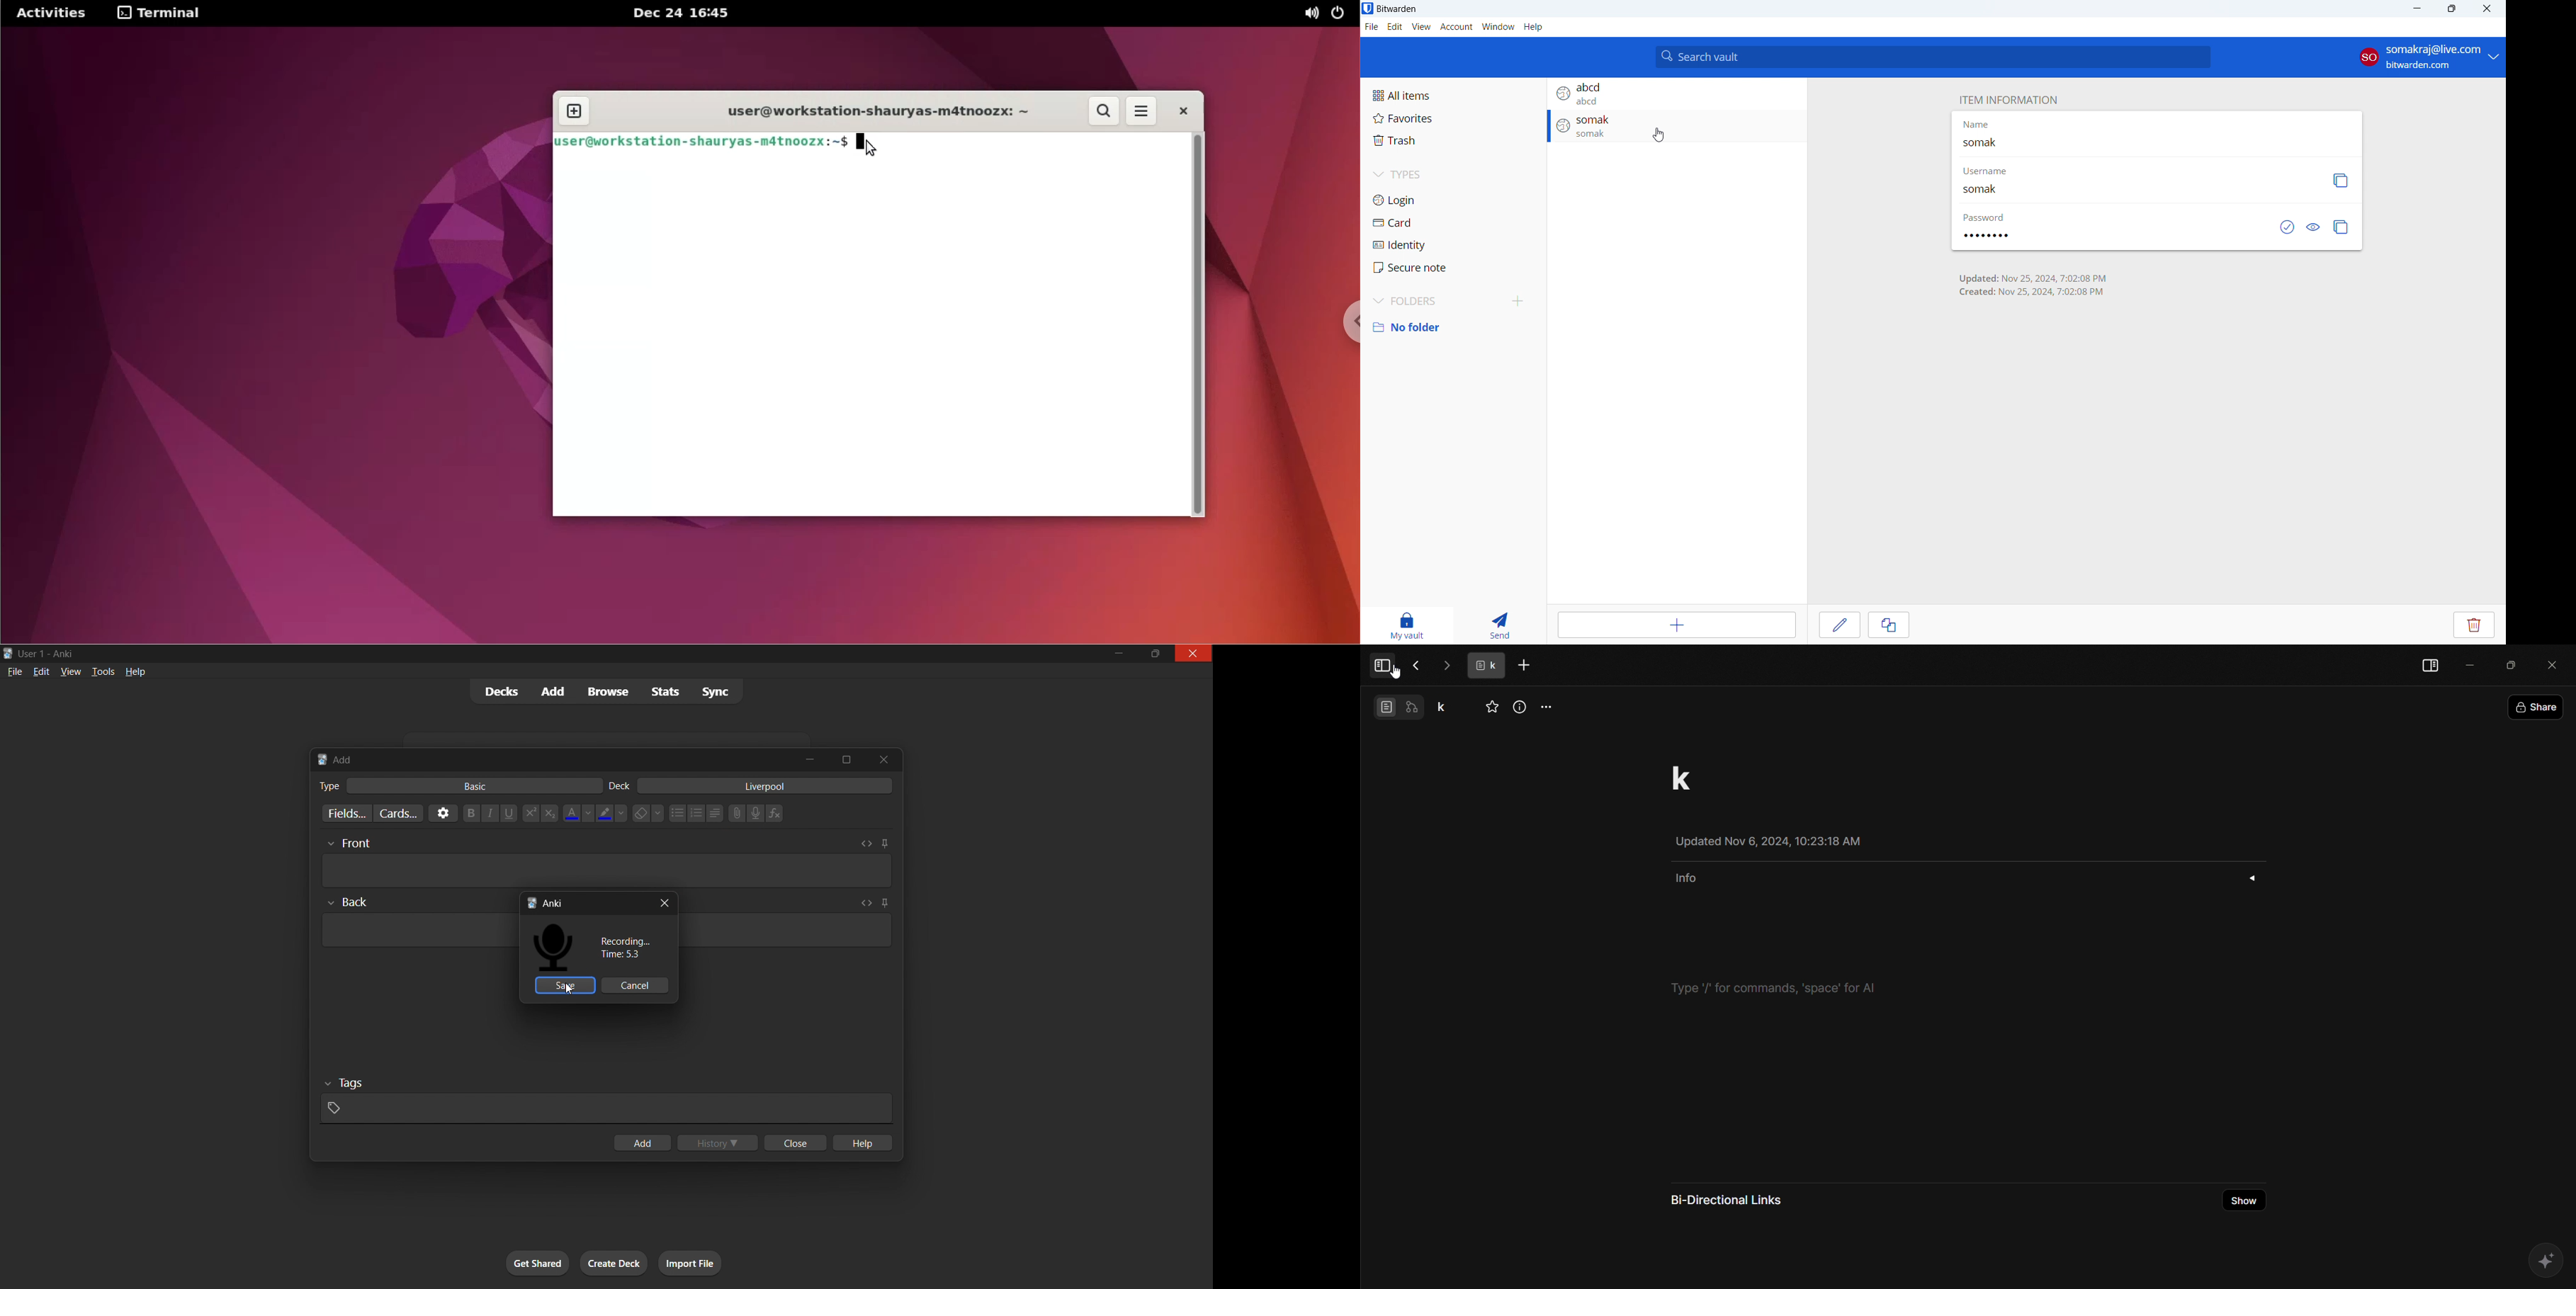 Image resolution: width=2576 pixels, height=1316 pixels. I want to click on alignment, so click(717, 813).